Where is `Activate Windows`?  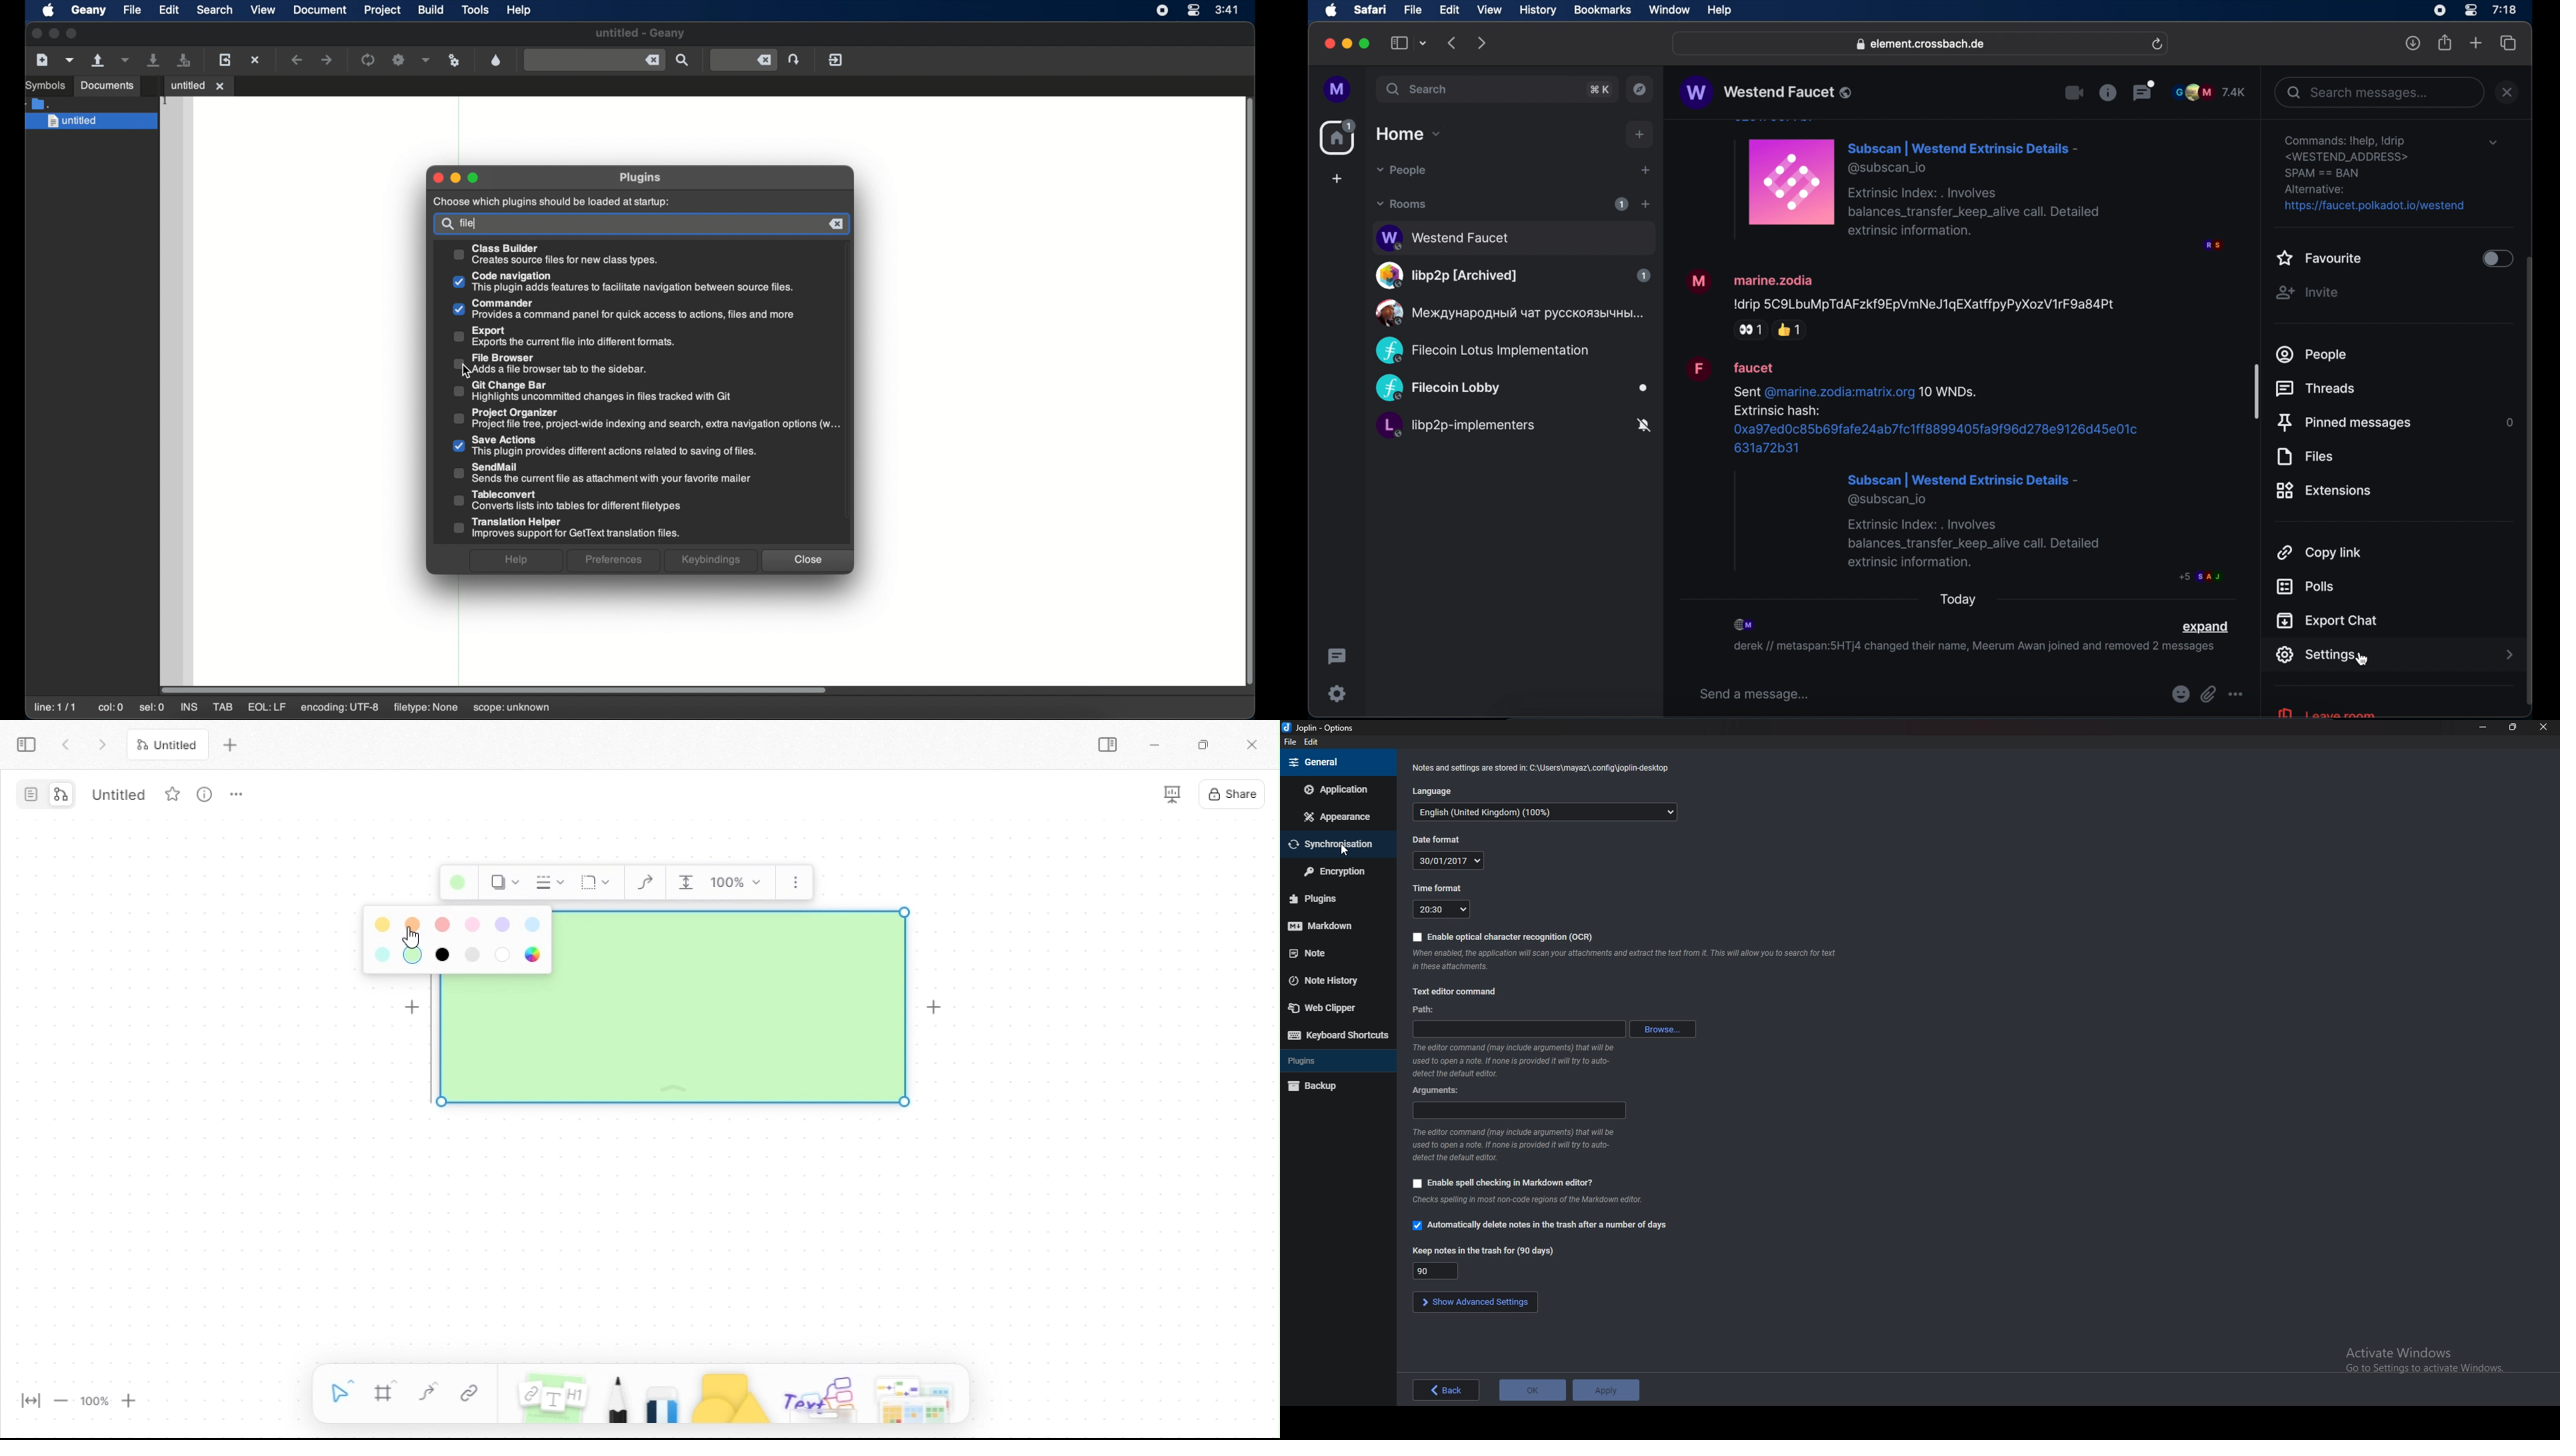 Activate Windows is located at coordinates (2431, 1360).